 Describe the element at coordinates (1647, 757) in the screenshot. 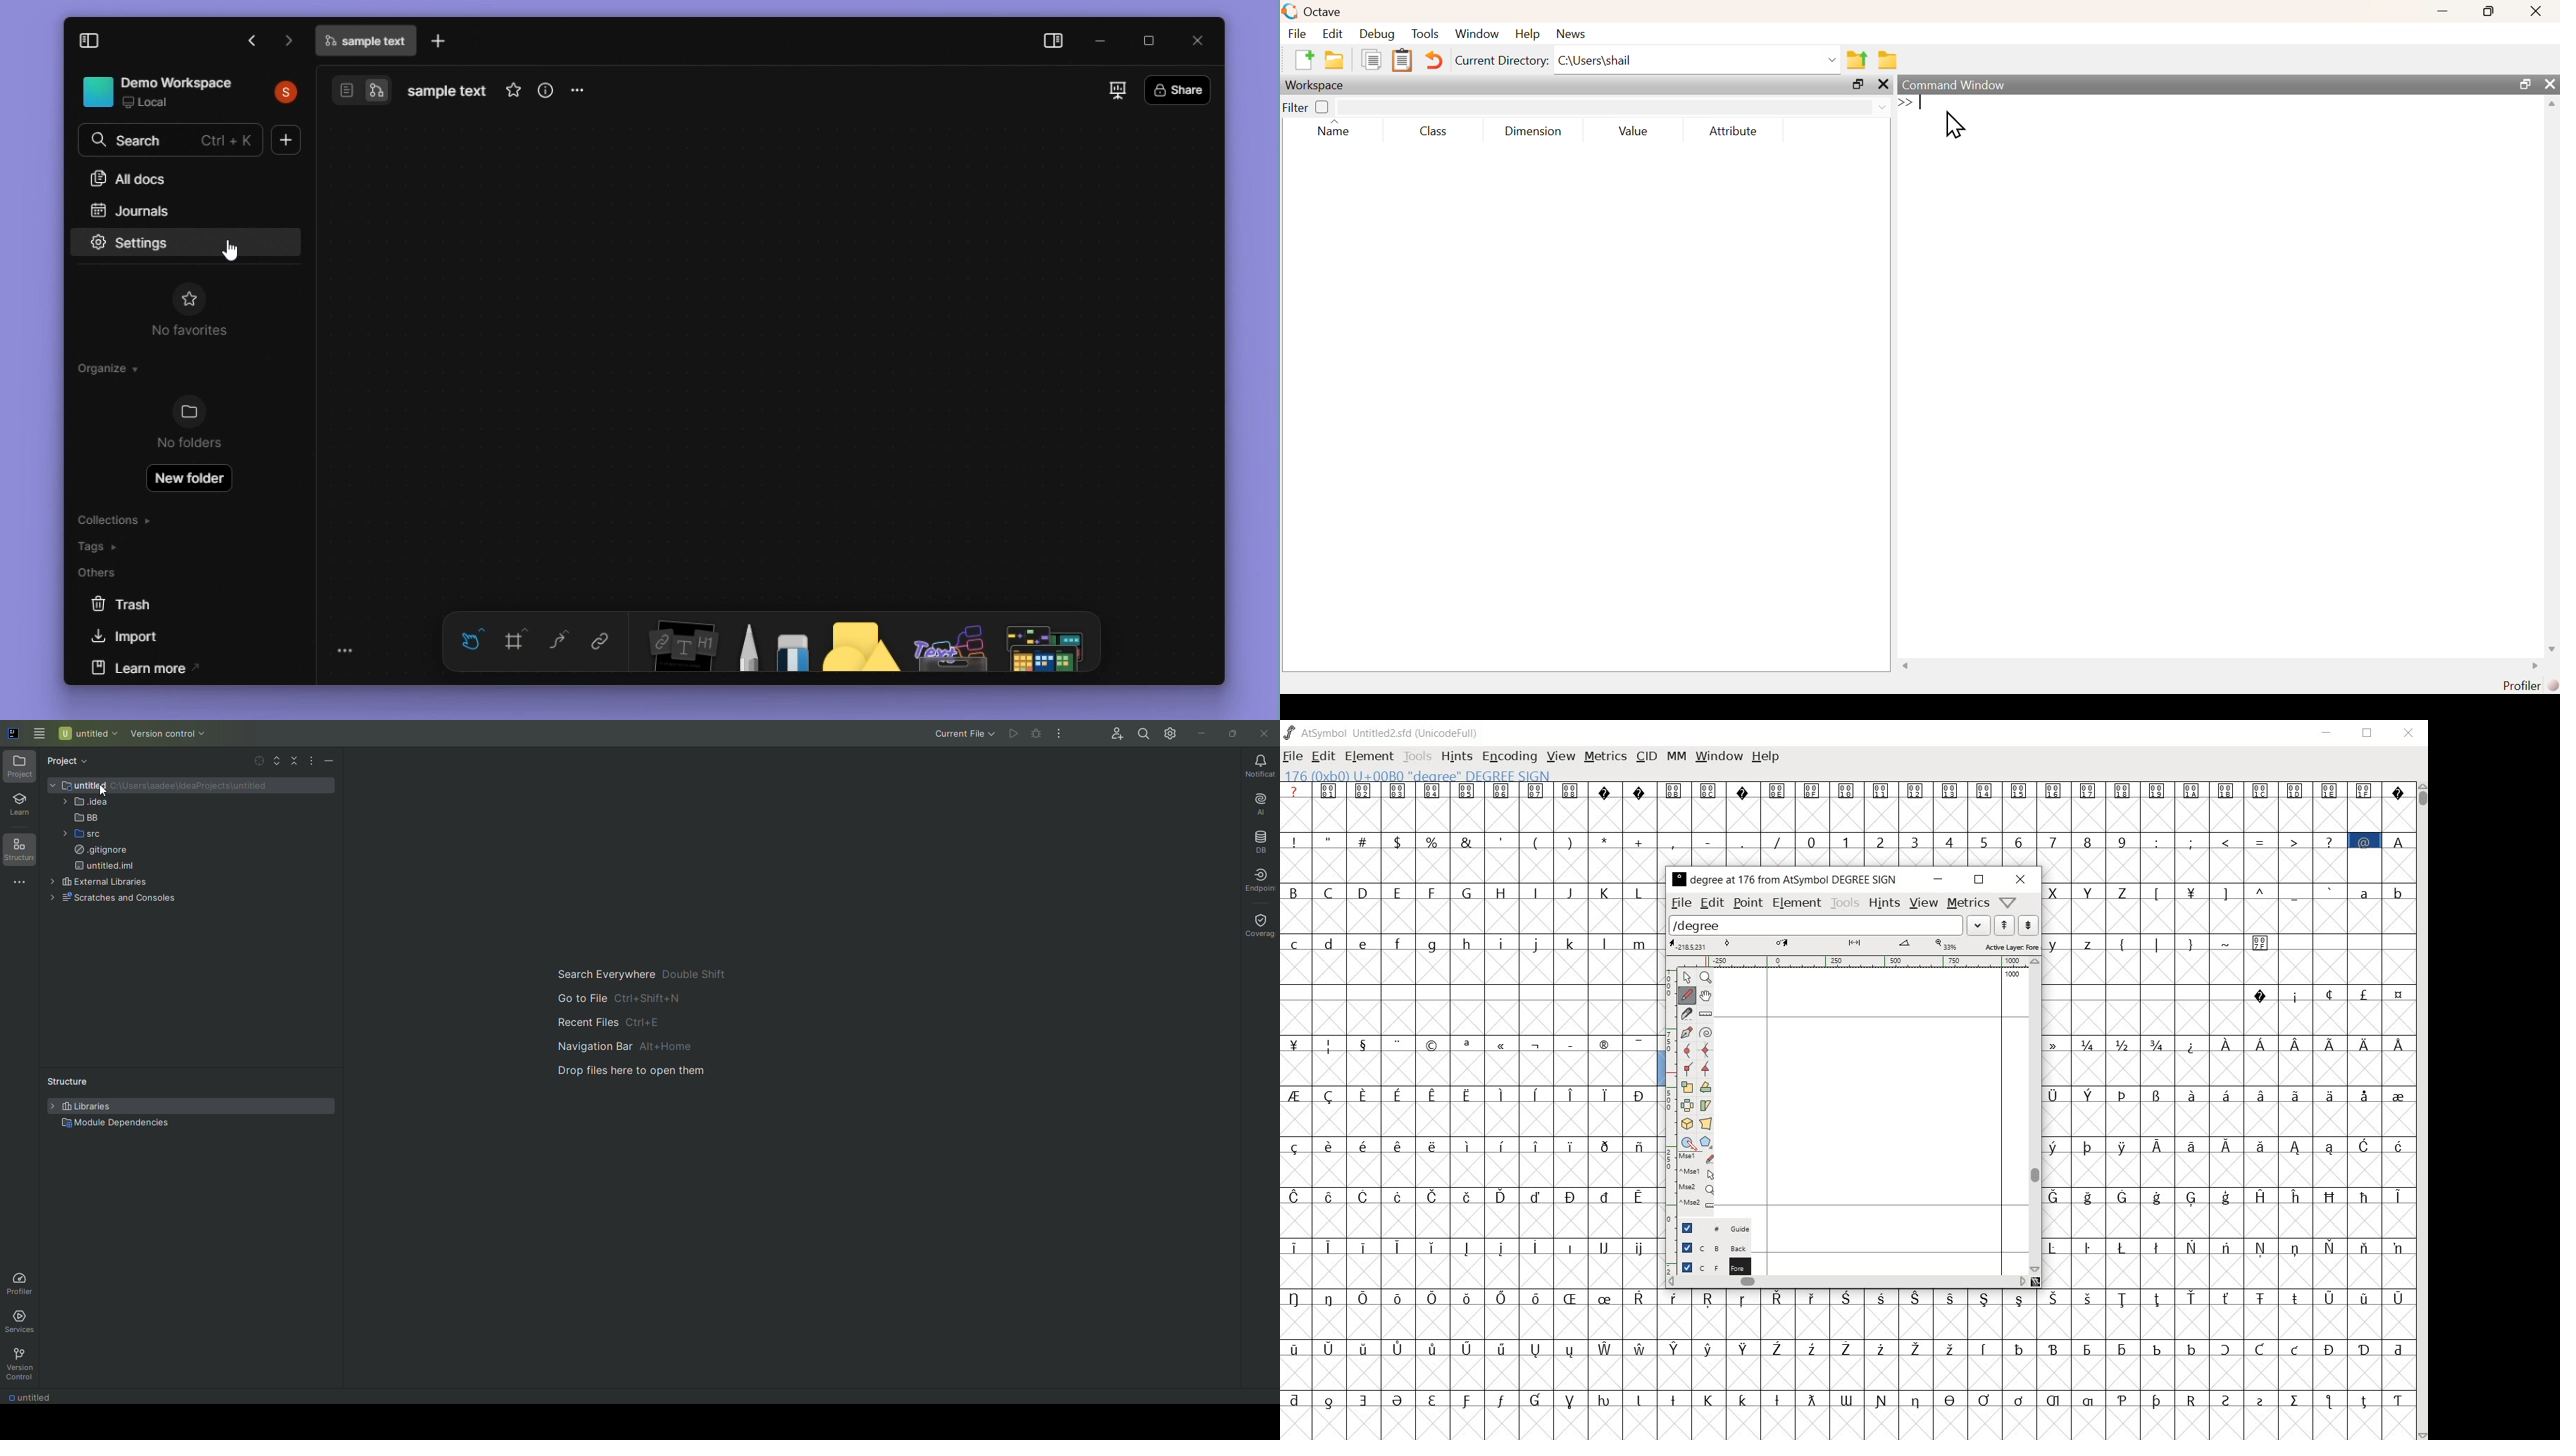

I see `cid` at that location.